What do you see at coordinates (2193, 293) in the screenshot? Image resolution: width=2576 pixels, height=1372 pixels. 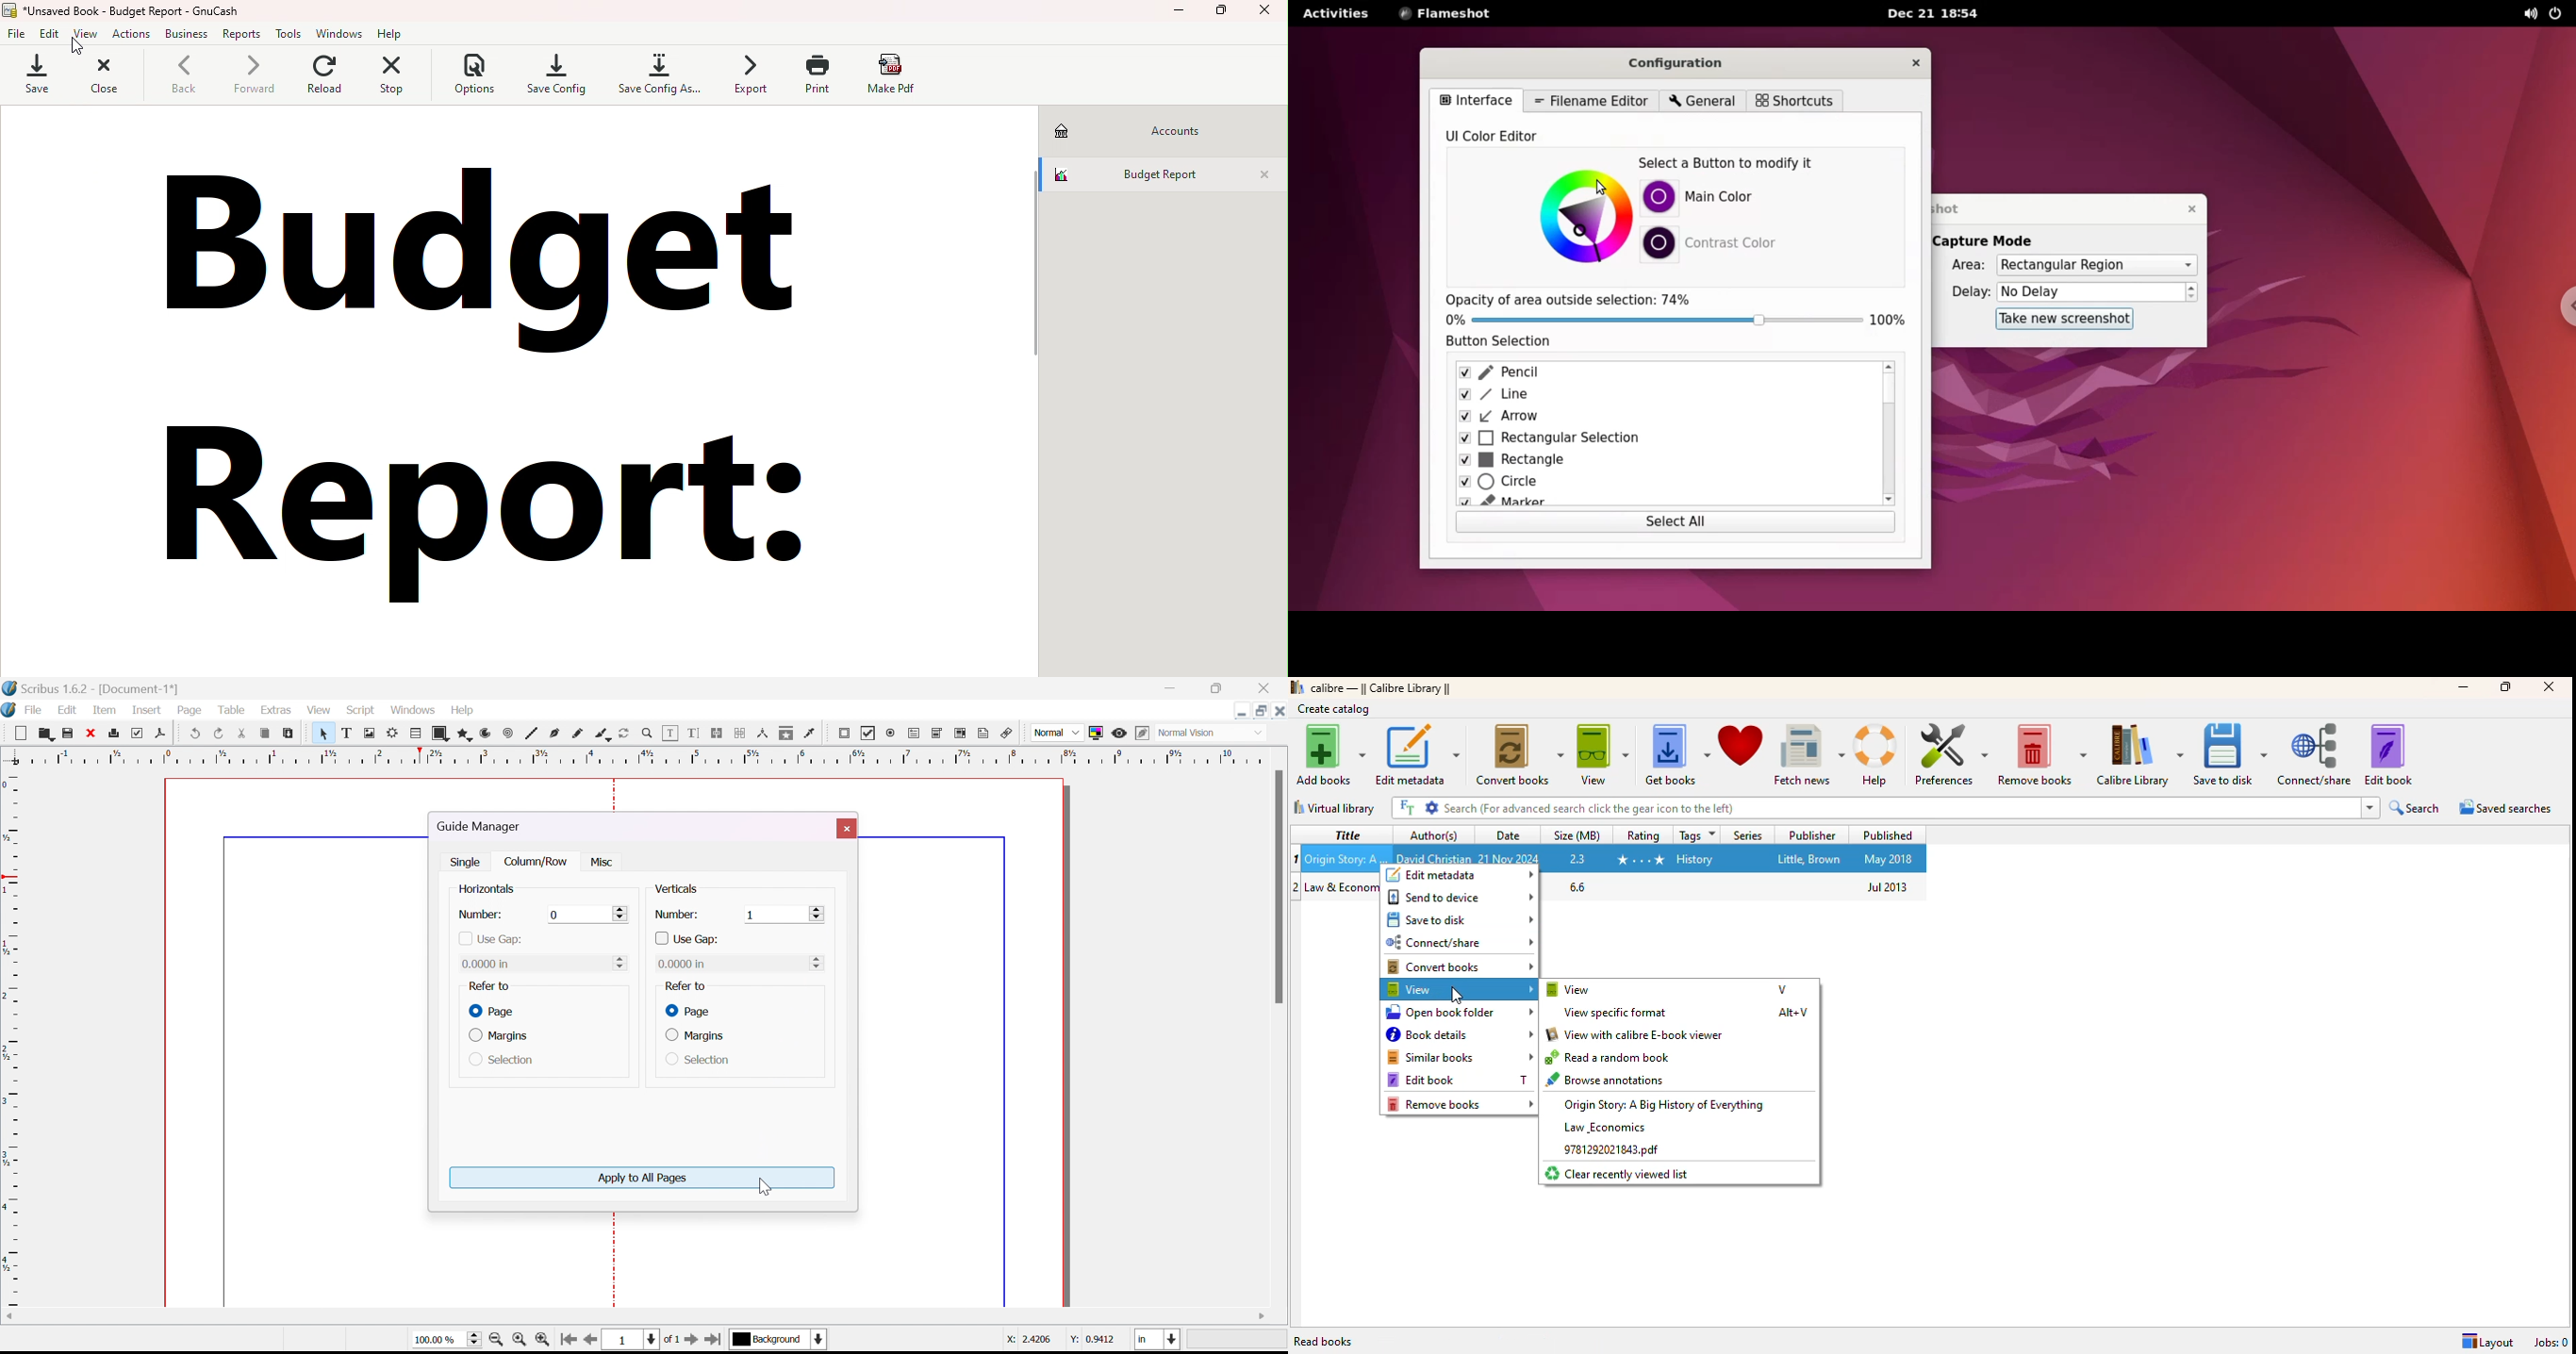 I see `increment or decrement delay ` at bounding box center [2193, 293].